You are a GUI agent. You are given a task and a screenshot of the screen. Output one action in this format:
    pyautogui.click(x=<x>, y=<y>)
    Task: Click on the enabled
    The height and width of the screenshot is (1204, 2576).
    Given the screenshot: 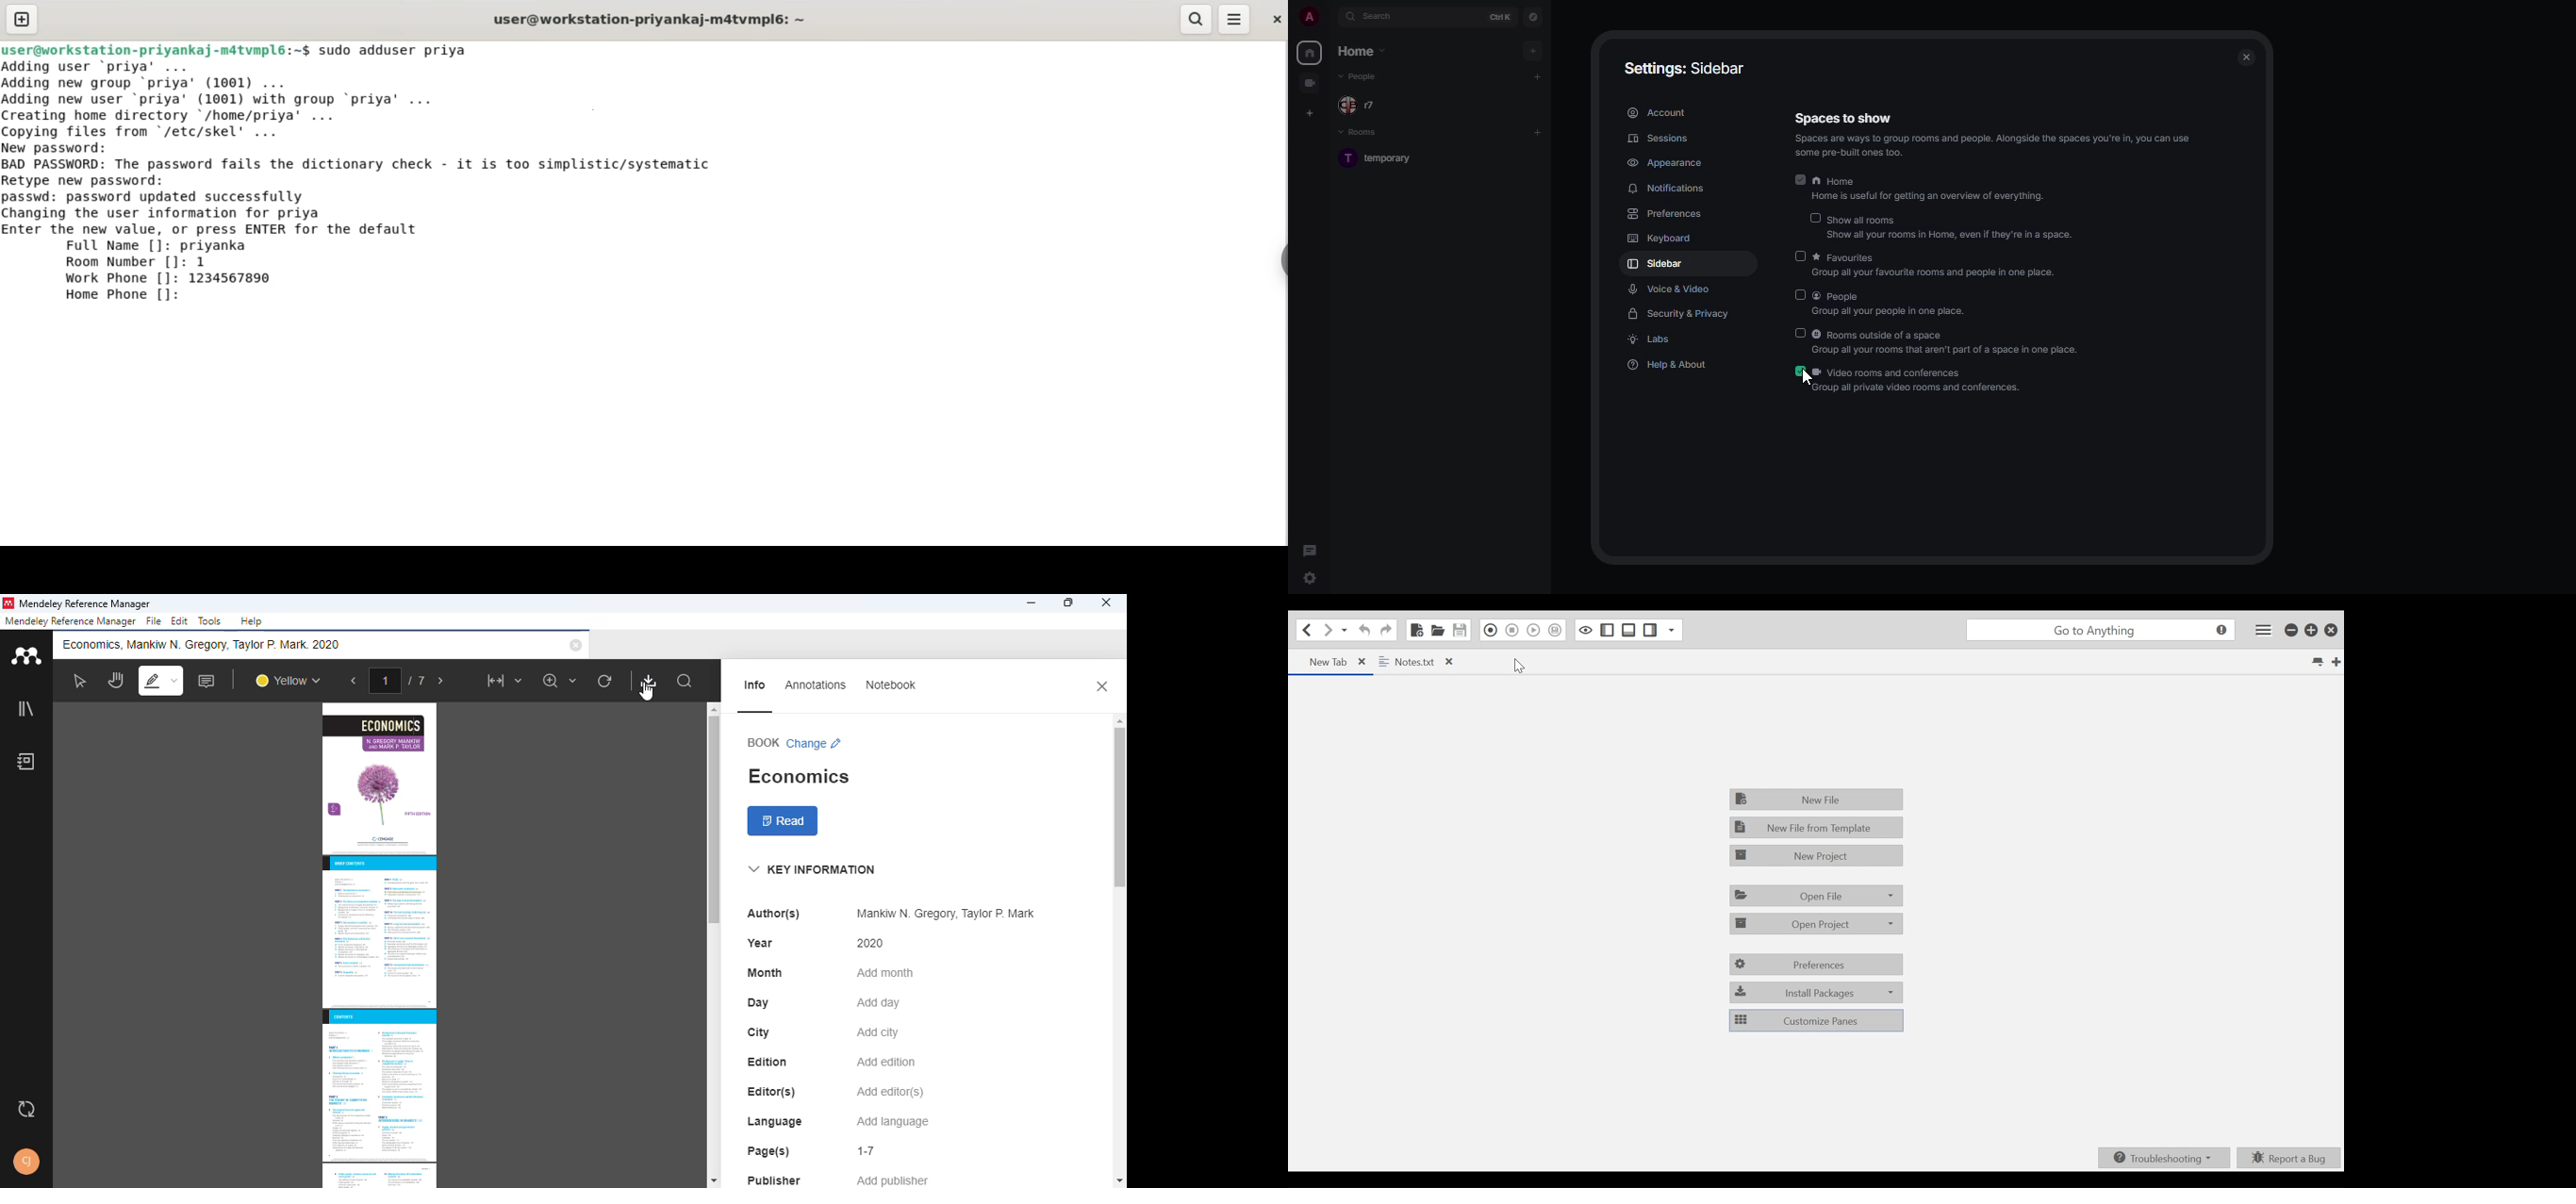 What is the action you would take?
    pyautogui.click(x=1800, y=179)
    